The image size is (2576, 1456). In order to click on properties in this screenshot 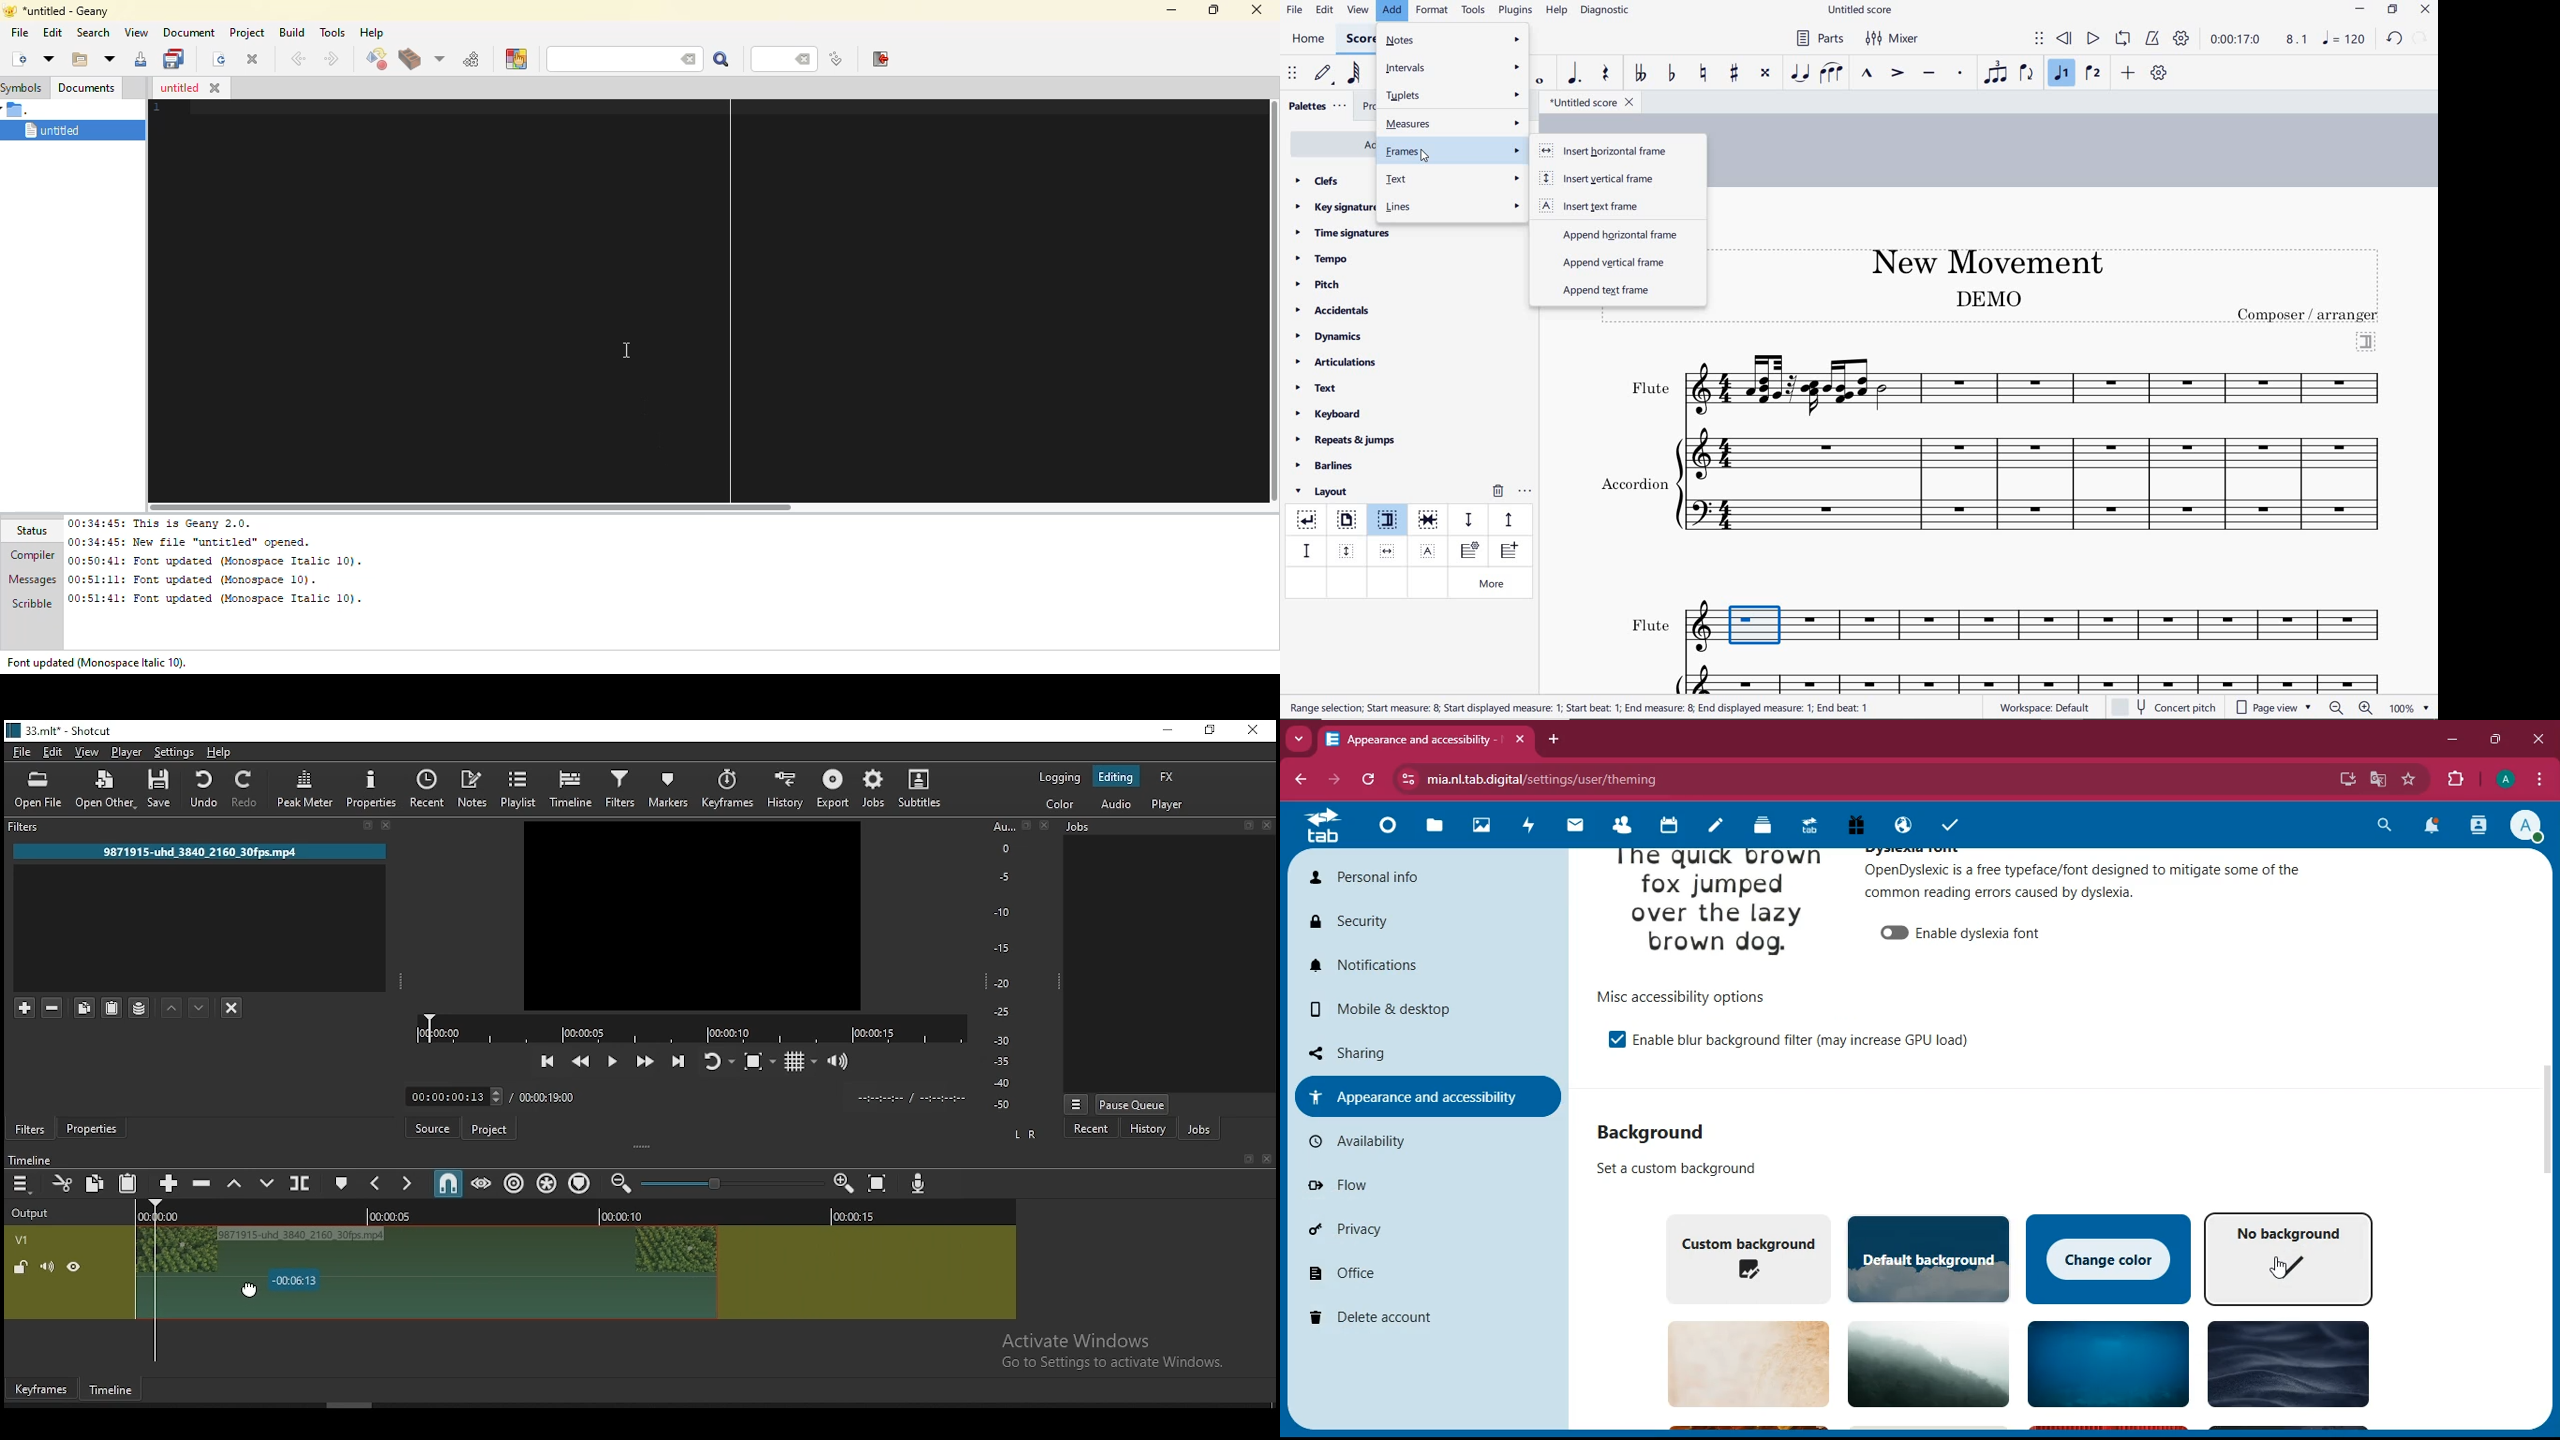, I will do `click(96, 1128)`.